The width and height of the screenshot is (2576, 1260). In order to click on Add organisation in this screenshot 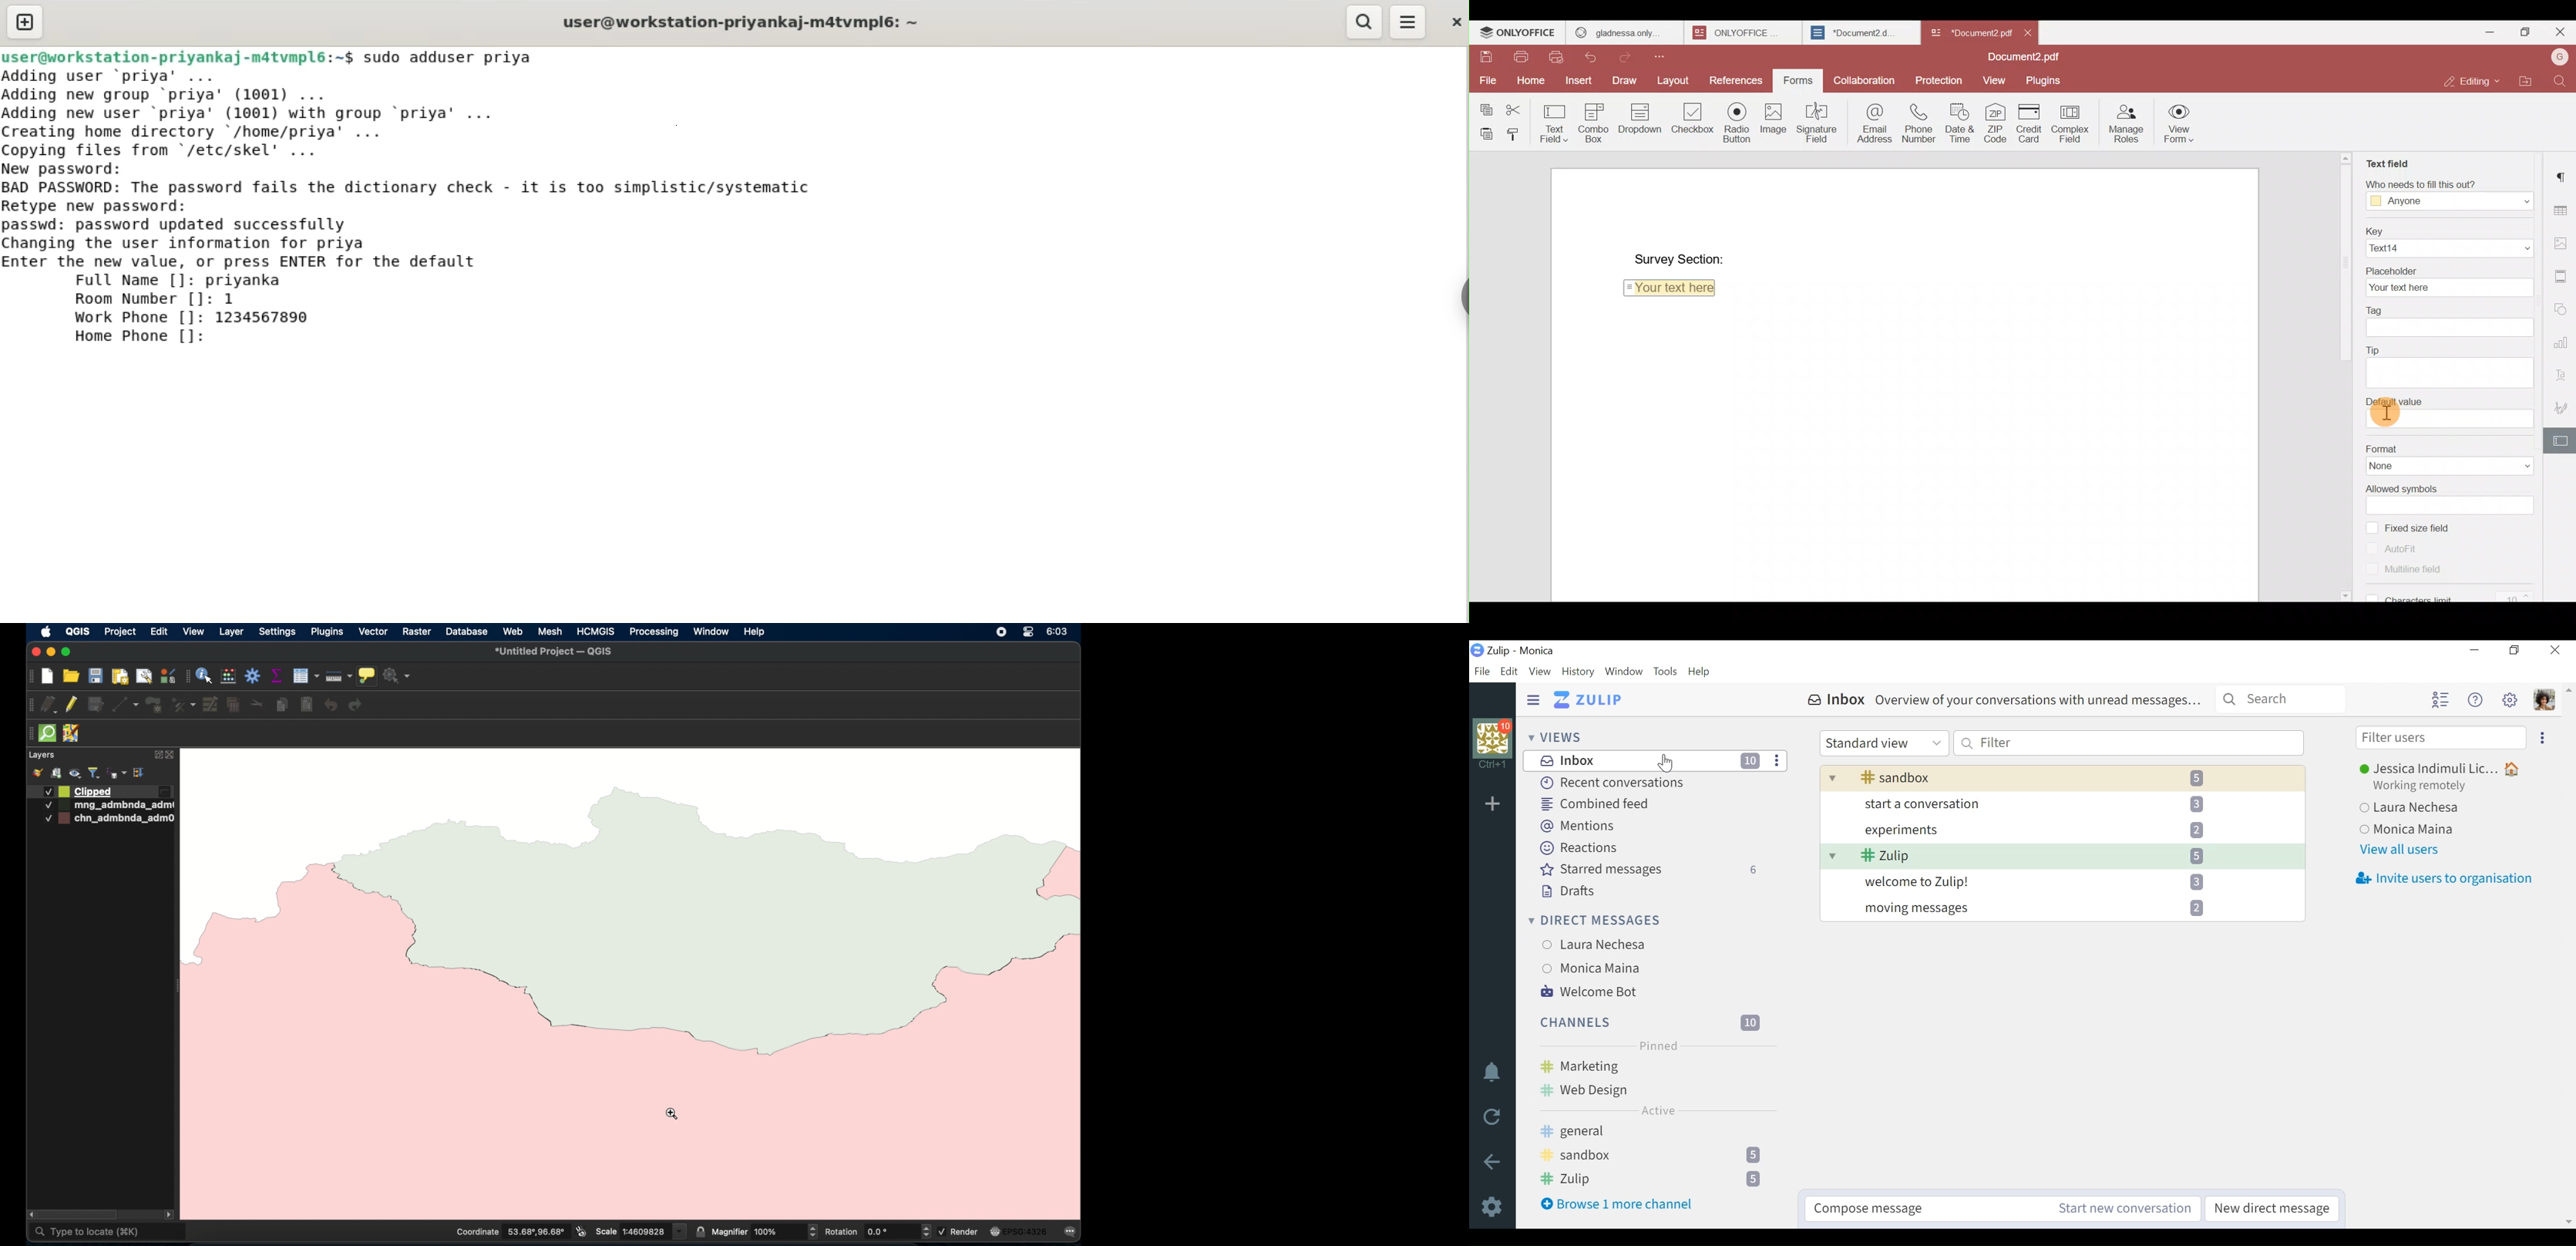, I will do `click(1494, 801)`.